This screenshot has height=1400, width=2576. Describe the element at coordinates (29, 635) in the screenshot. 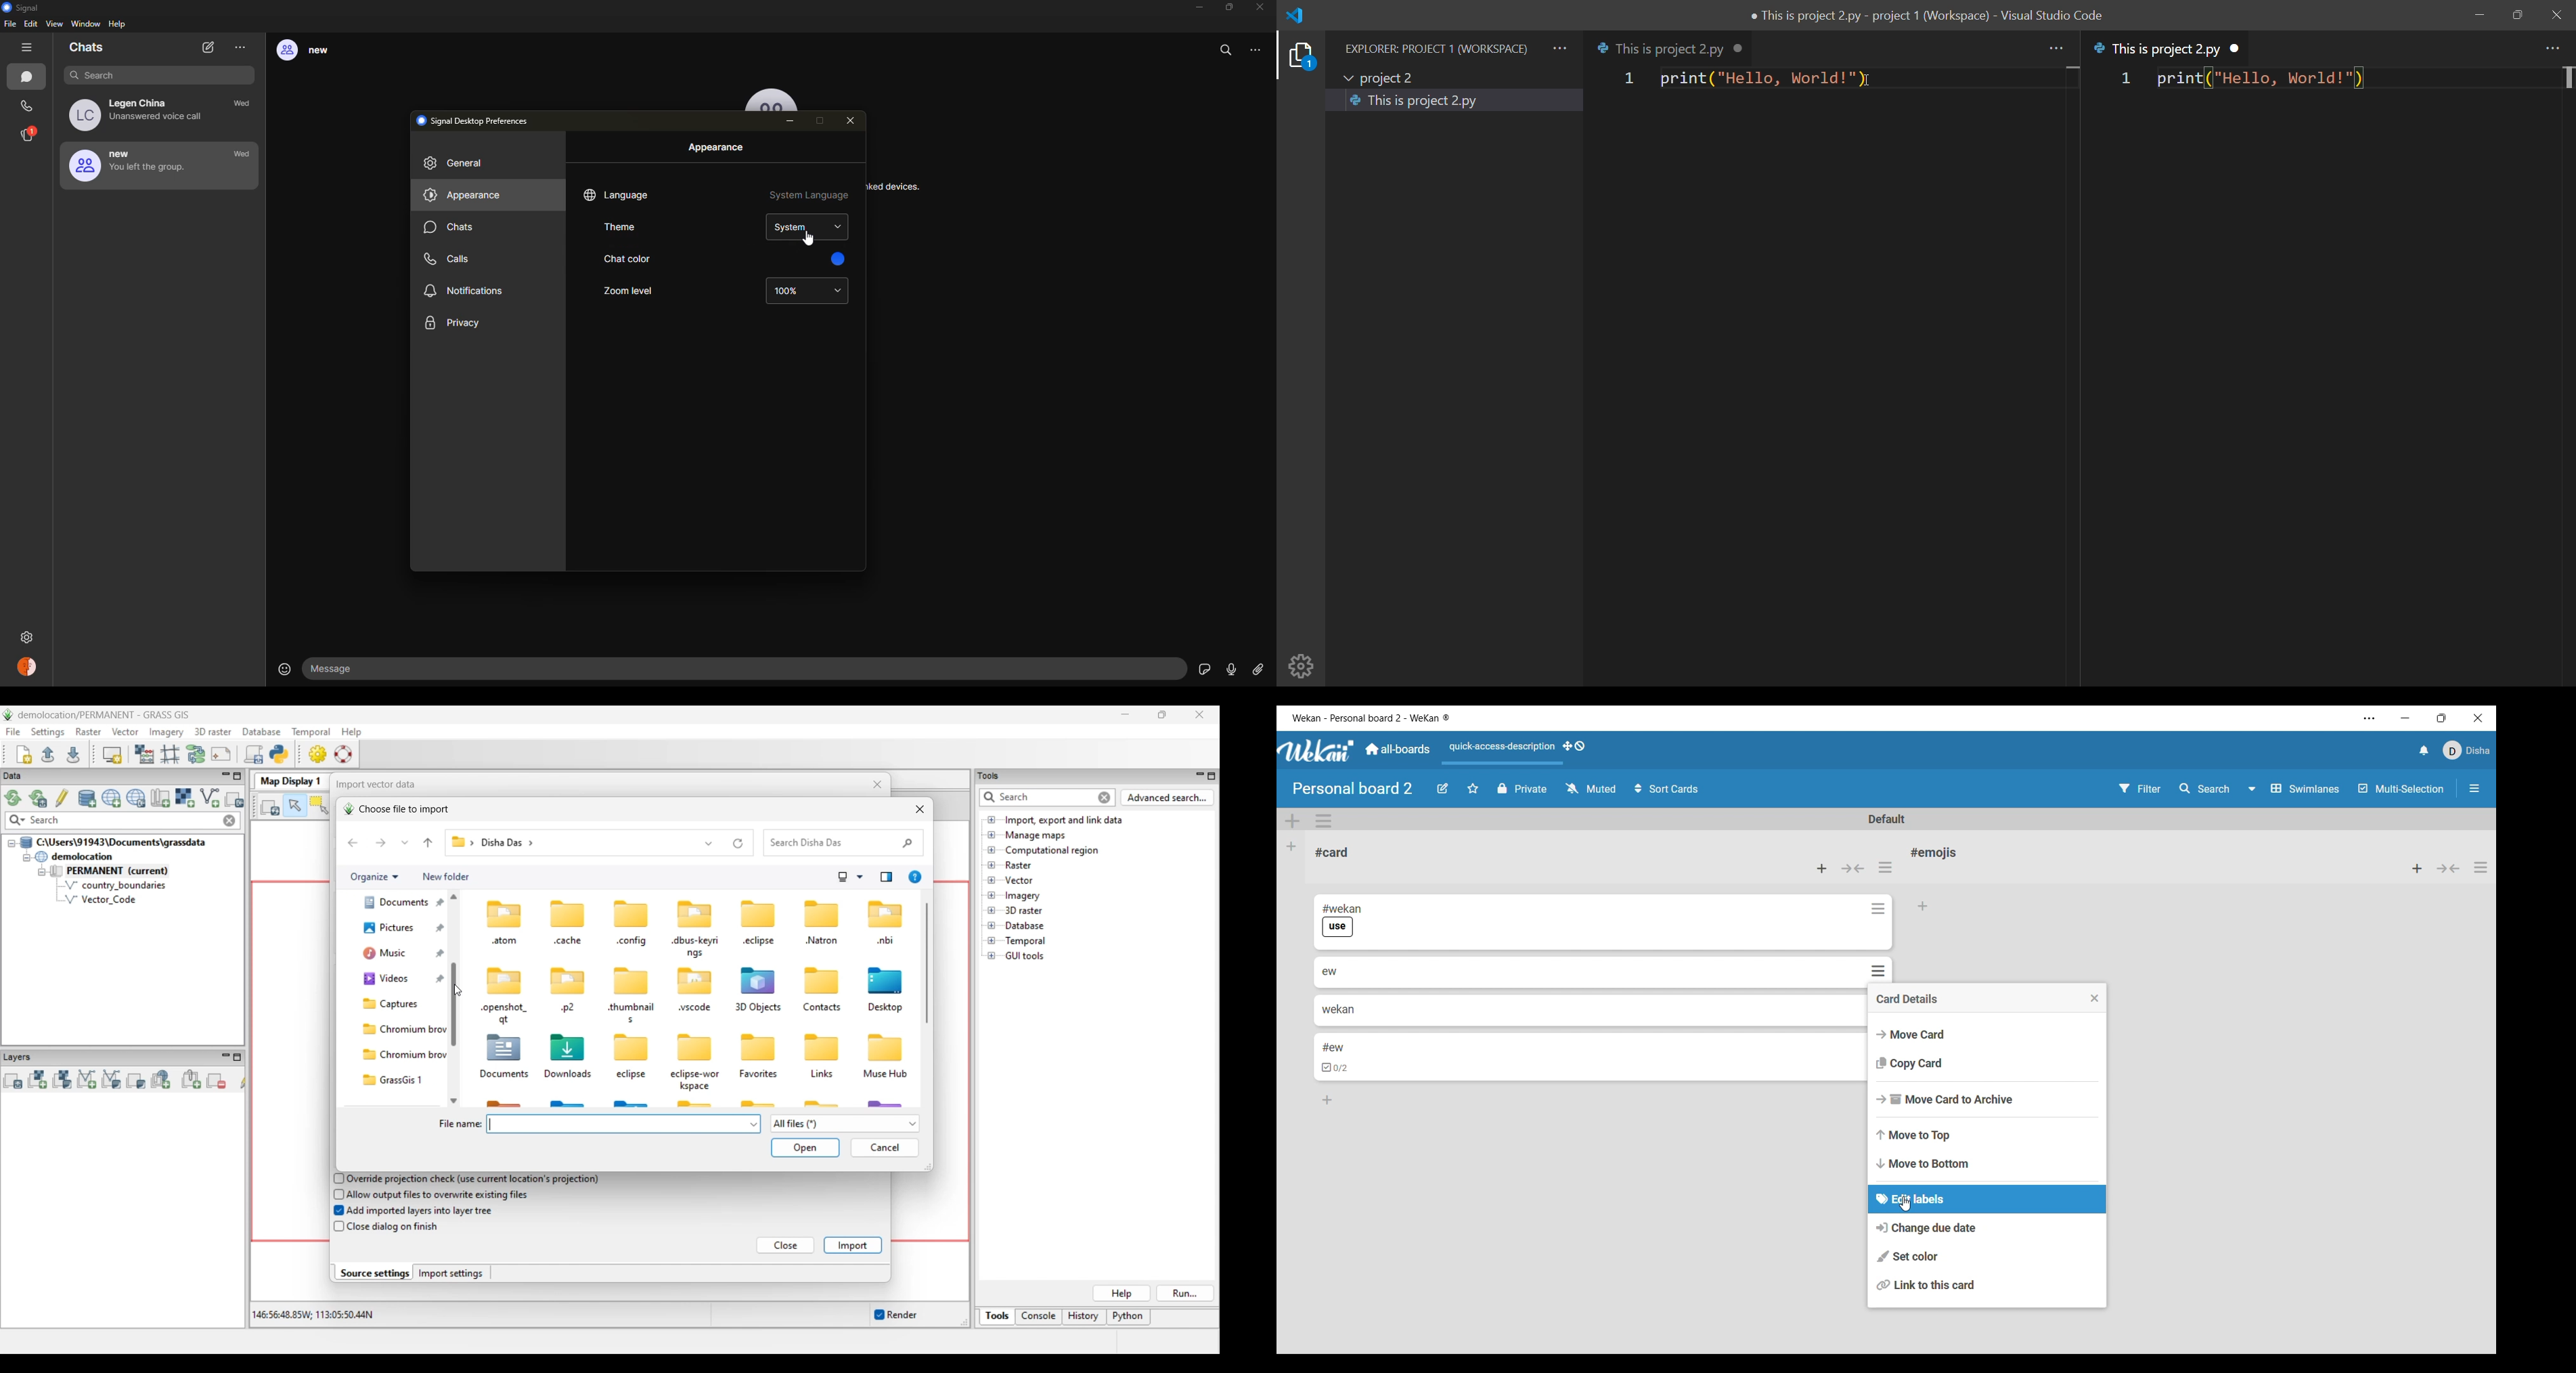

I see `settings` at that location.